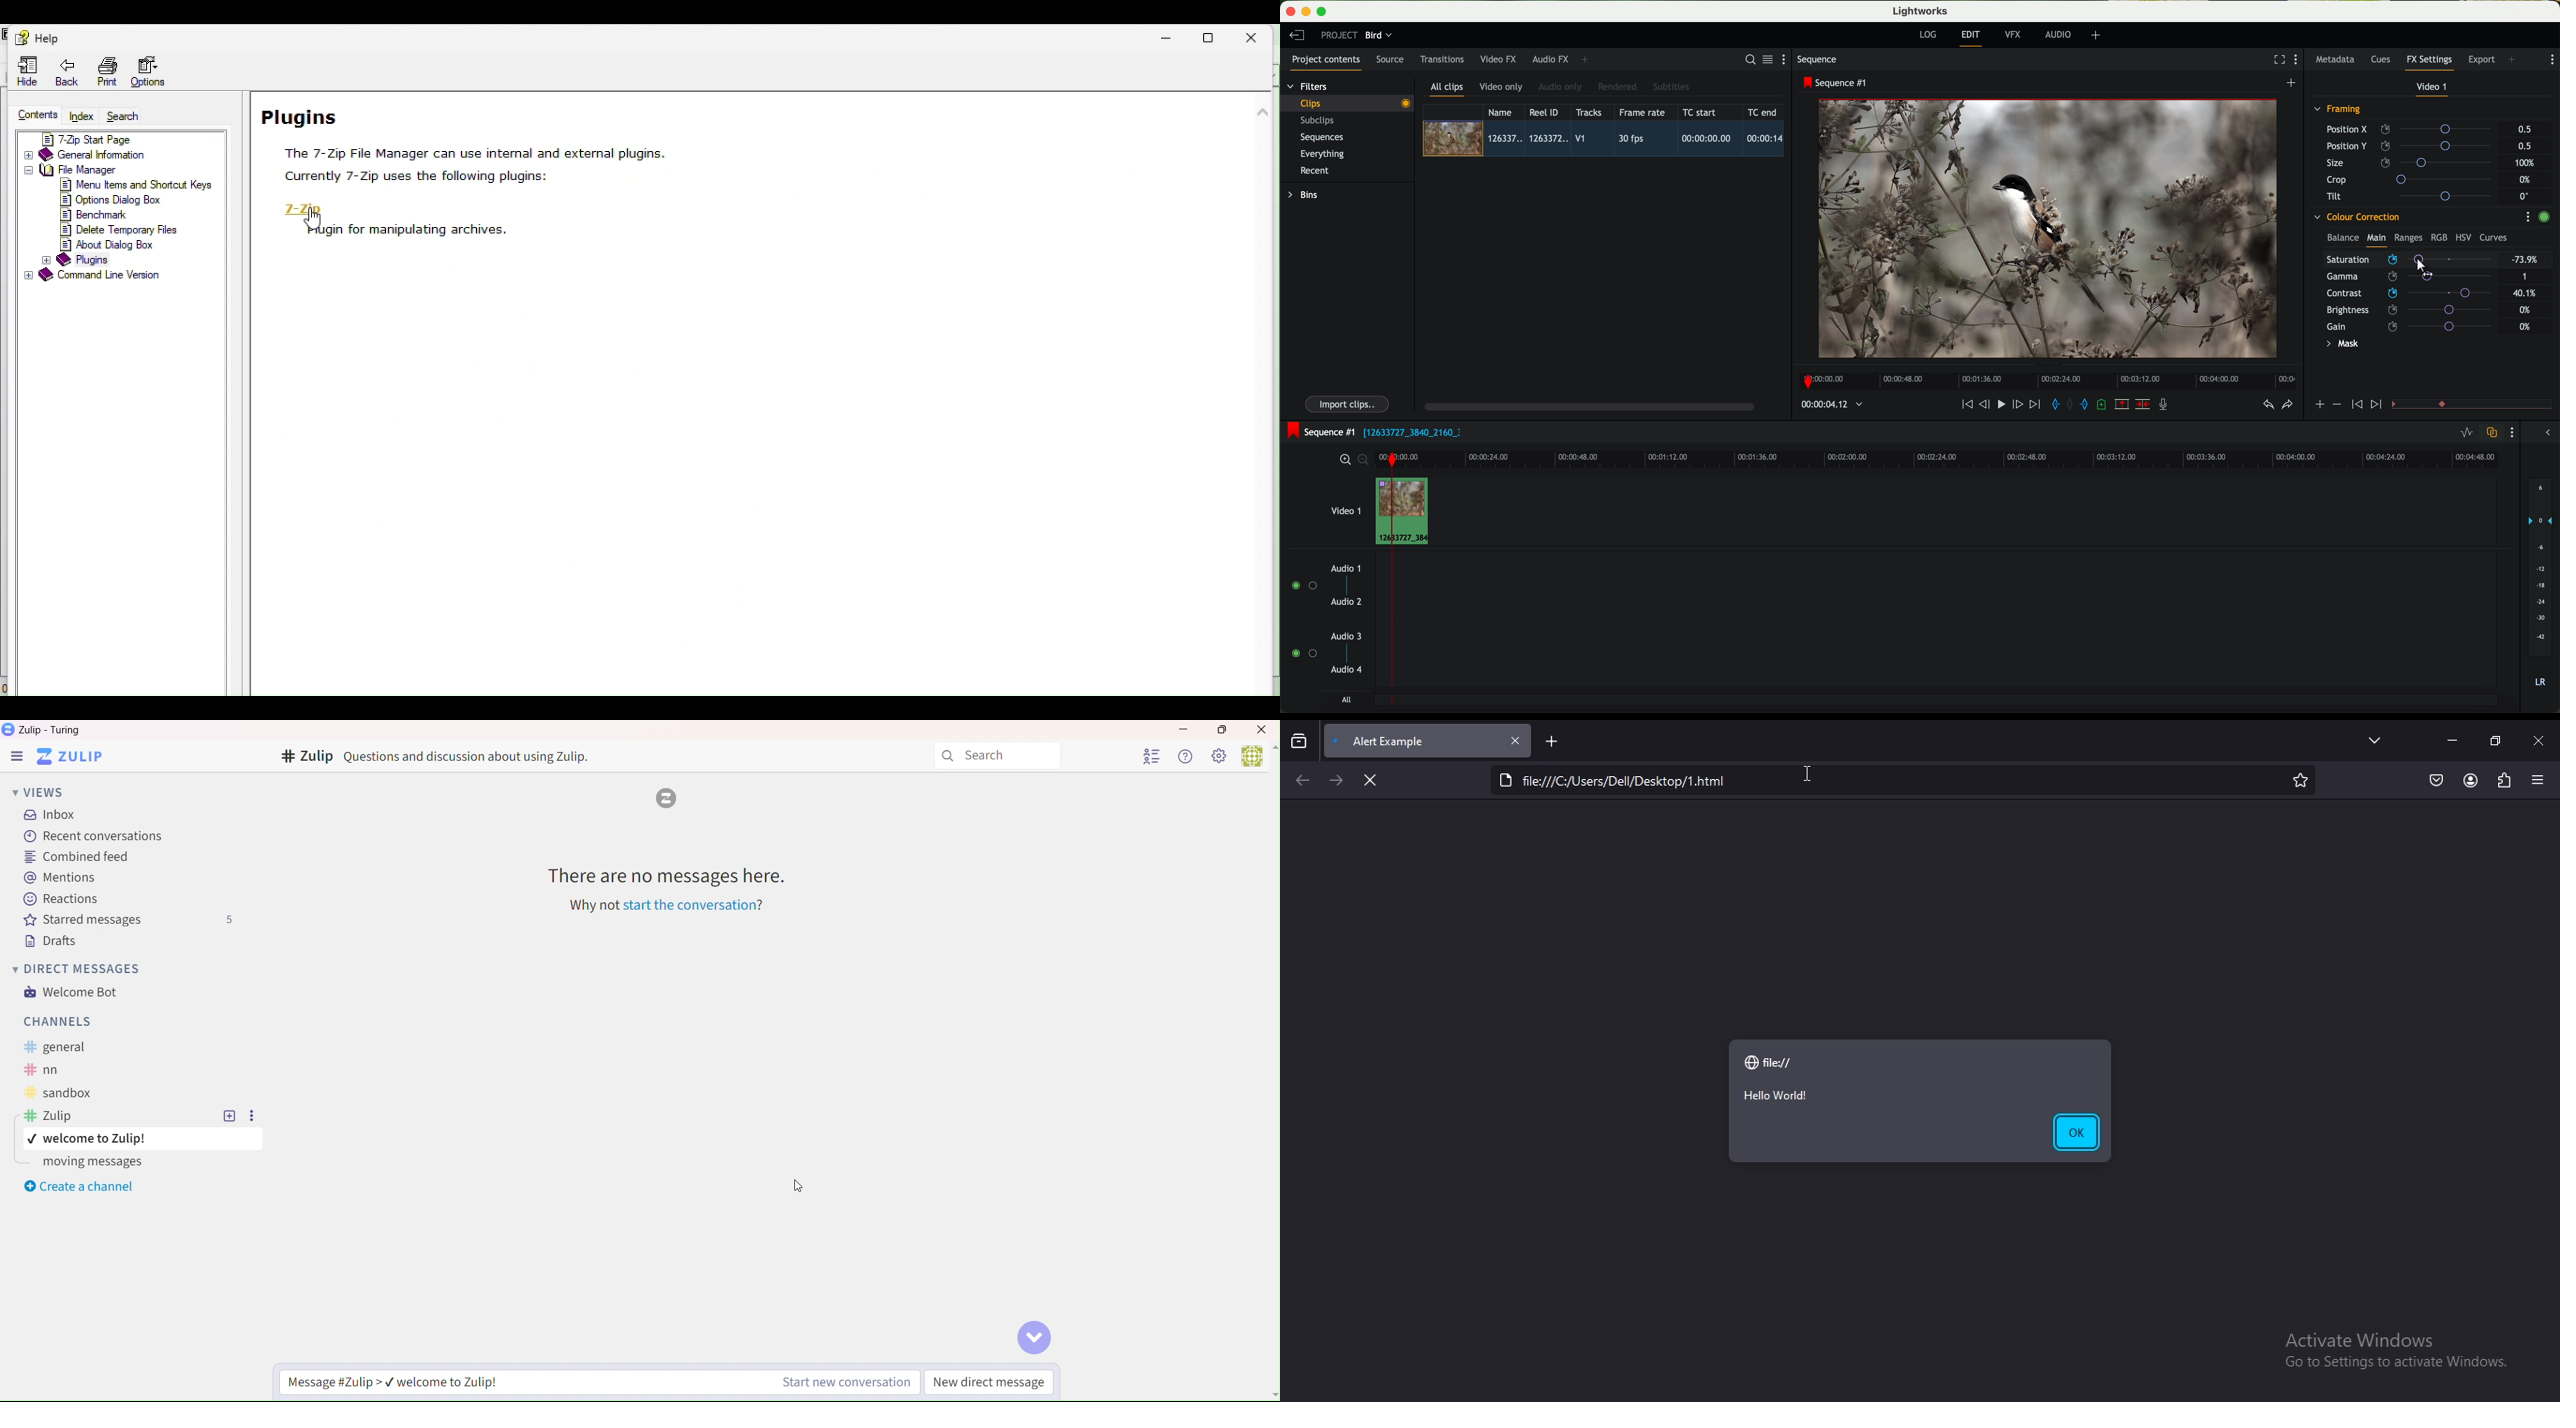  I want to click on 7 zip, so click(316, 212).